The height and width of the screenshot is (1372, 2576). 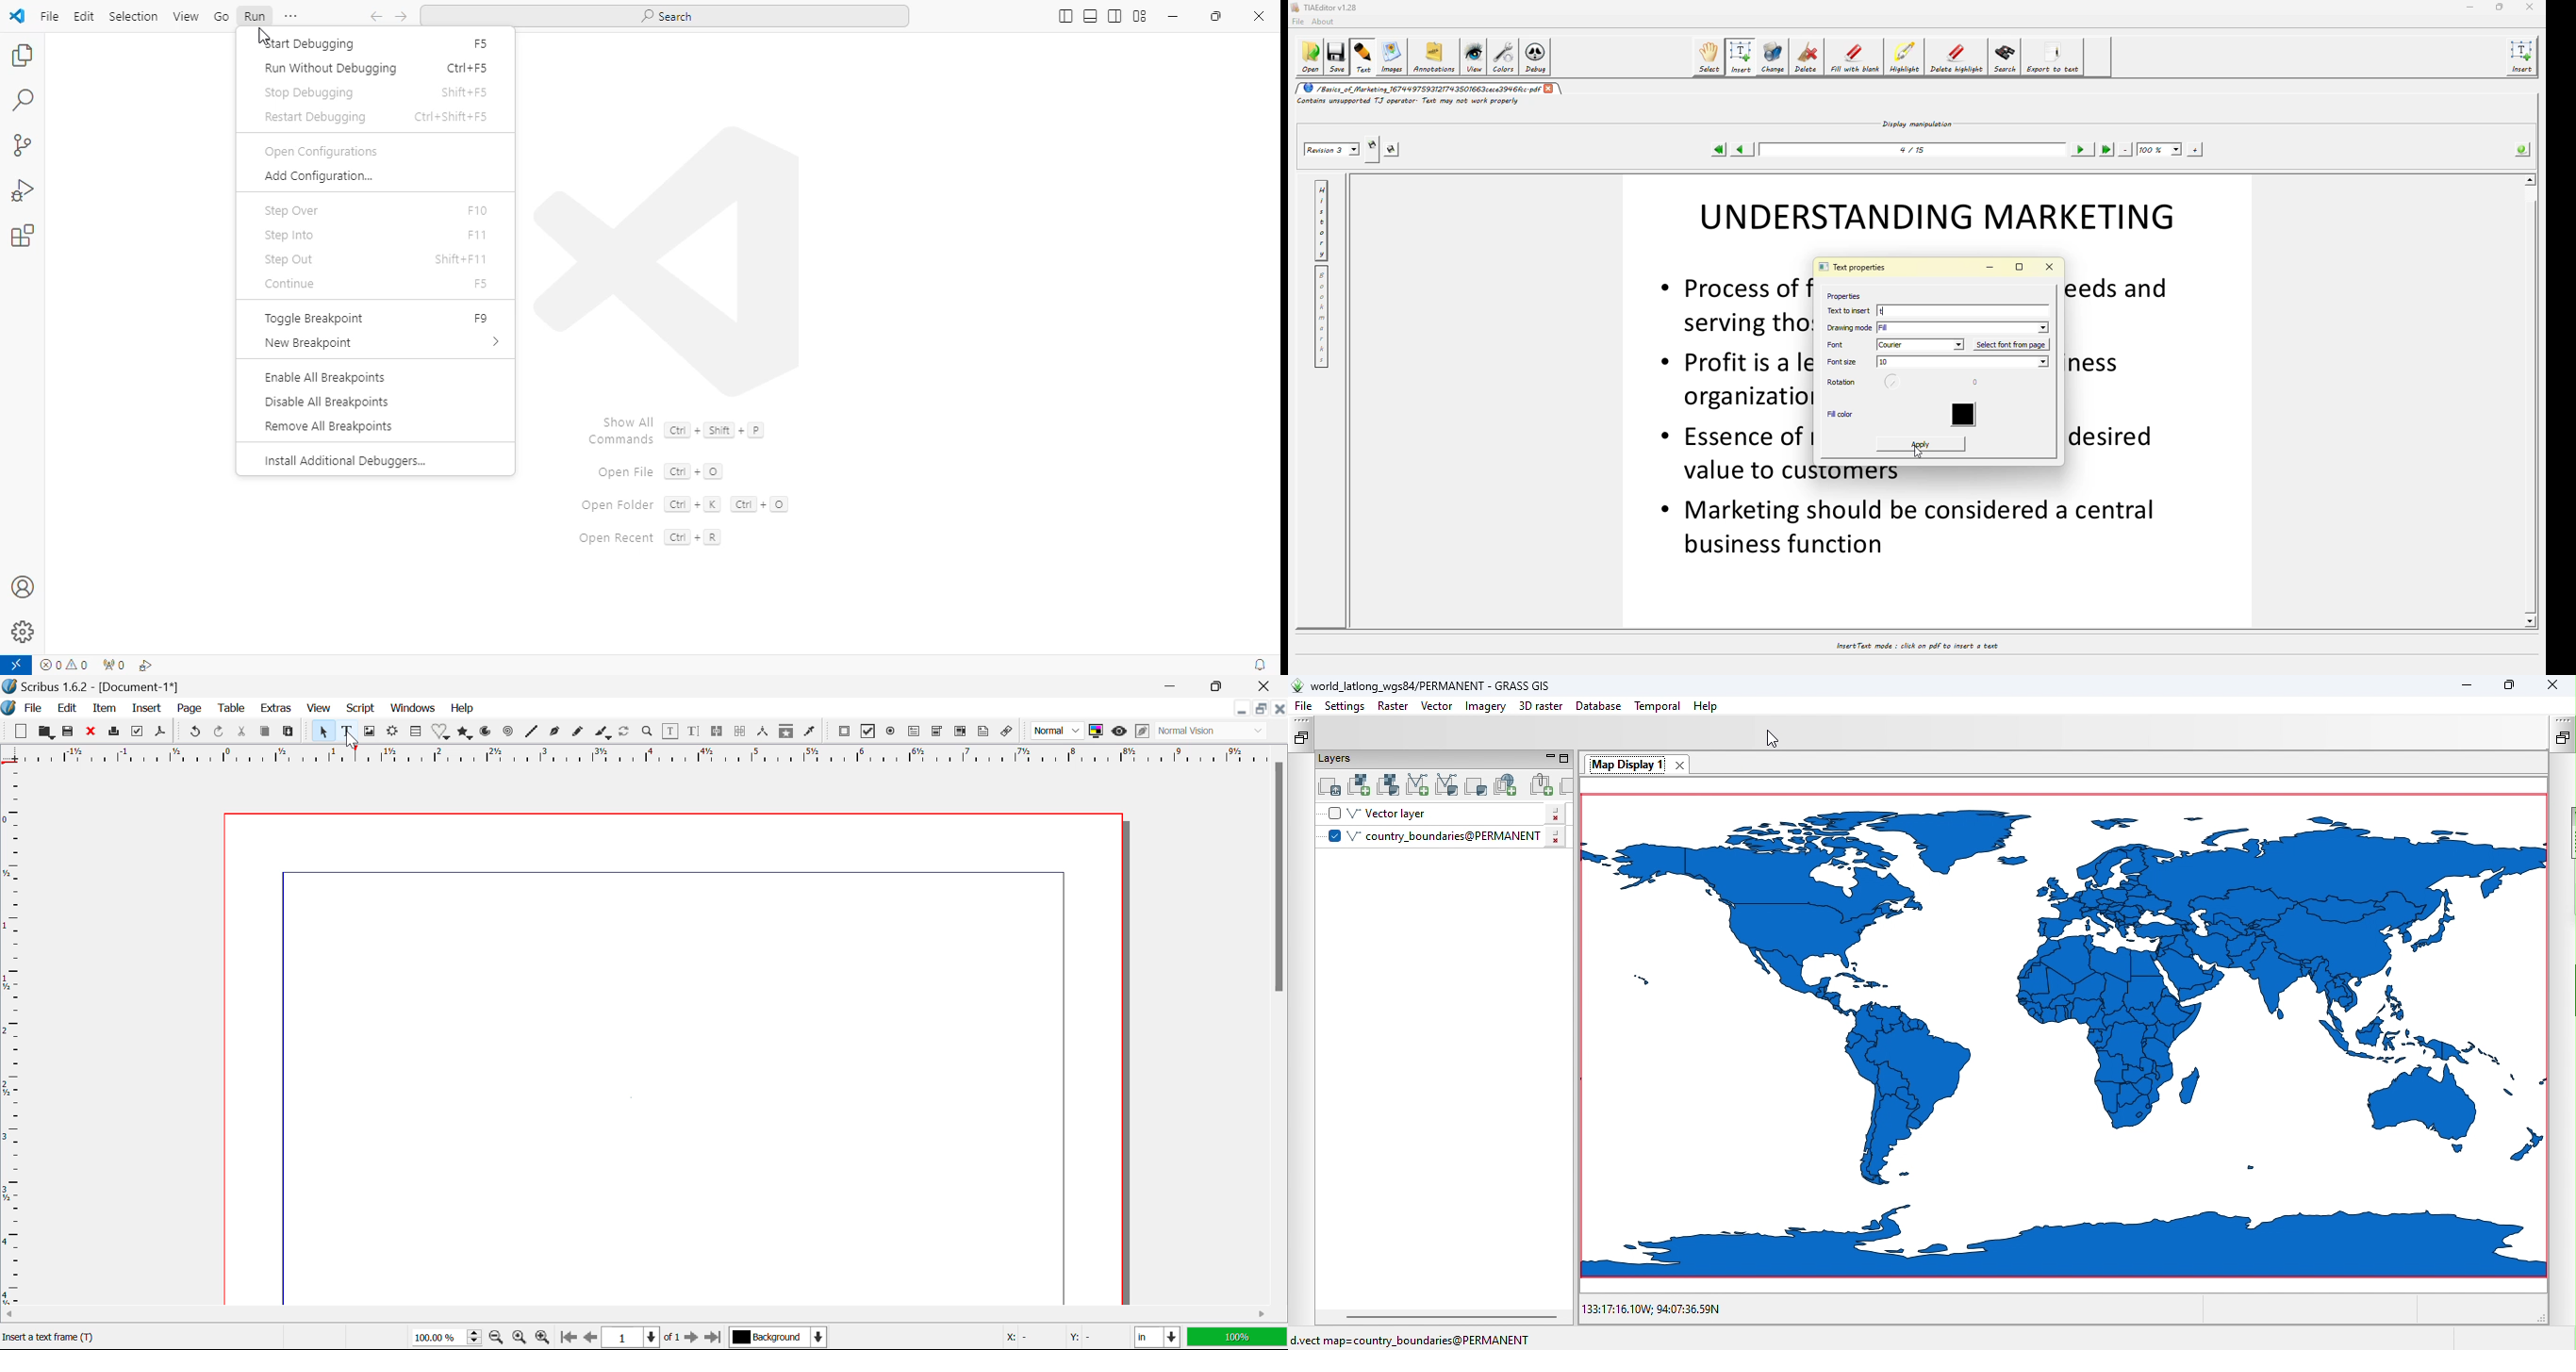 I want to click on Pdf Radio button, so click(x=893, y=731).